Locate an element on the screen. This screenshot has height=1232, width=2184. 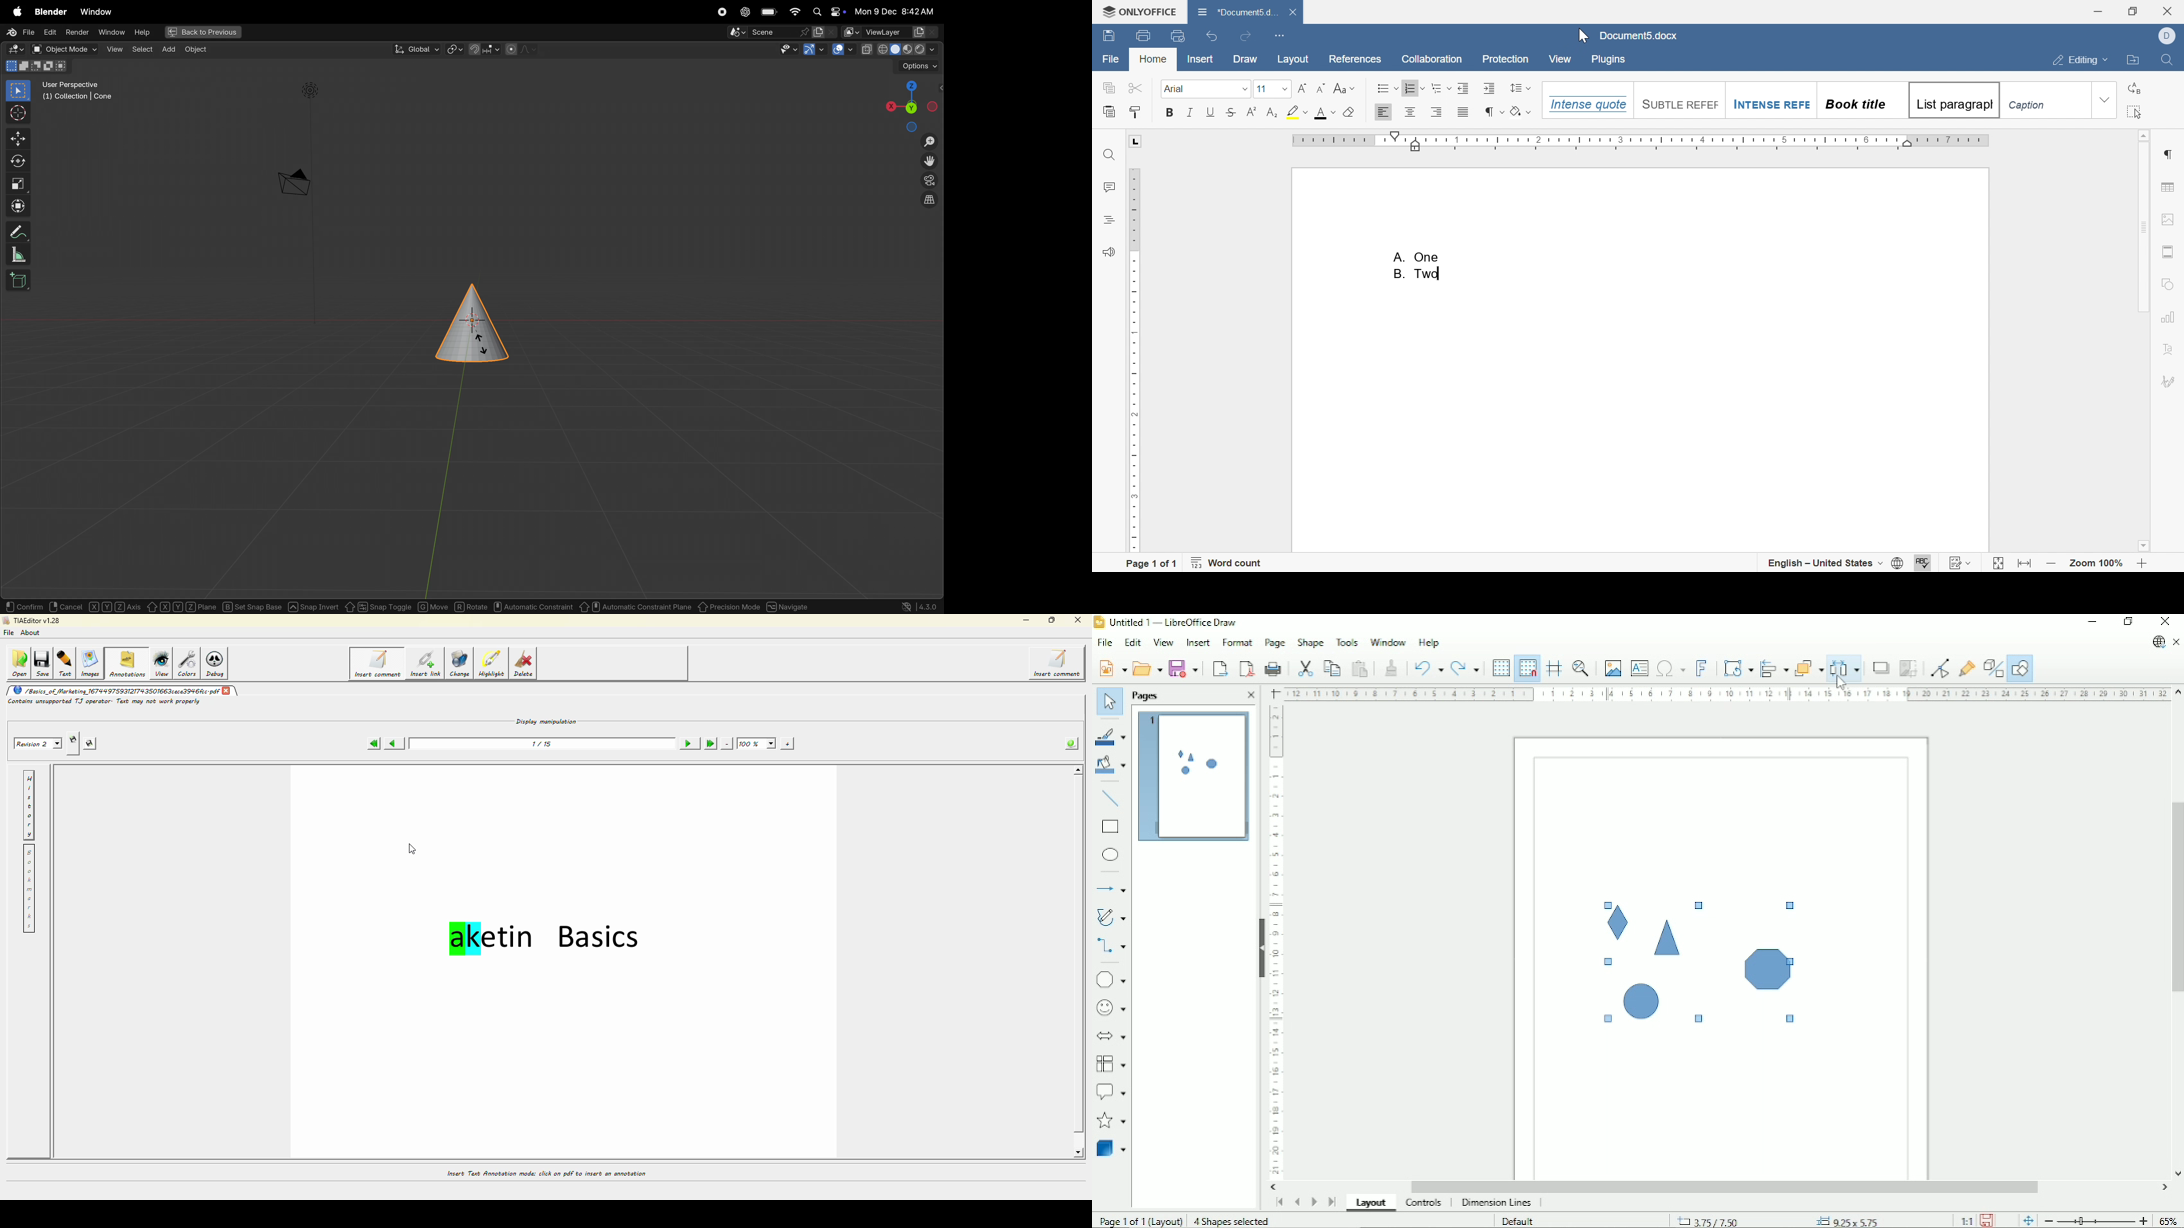
font size is located at coordinates (1261, 89).